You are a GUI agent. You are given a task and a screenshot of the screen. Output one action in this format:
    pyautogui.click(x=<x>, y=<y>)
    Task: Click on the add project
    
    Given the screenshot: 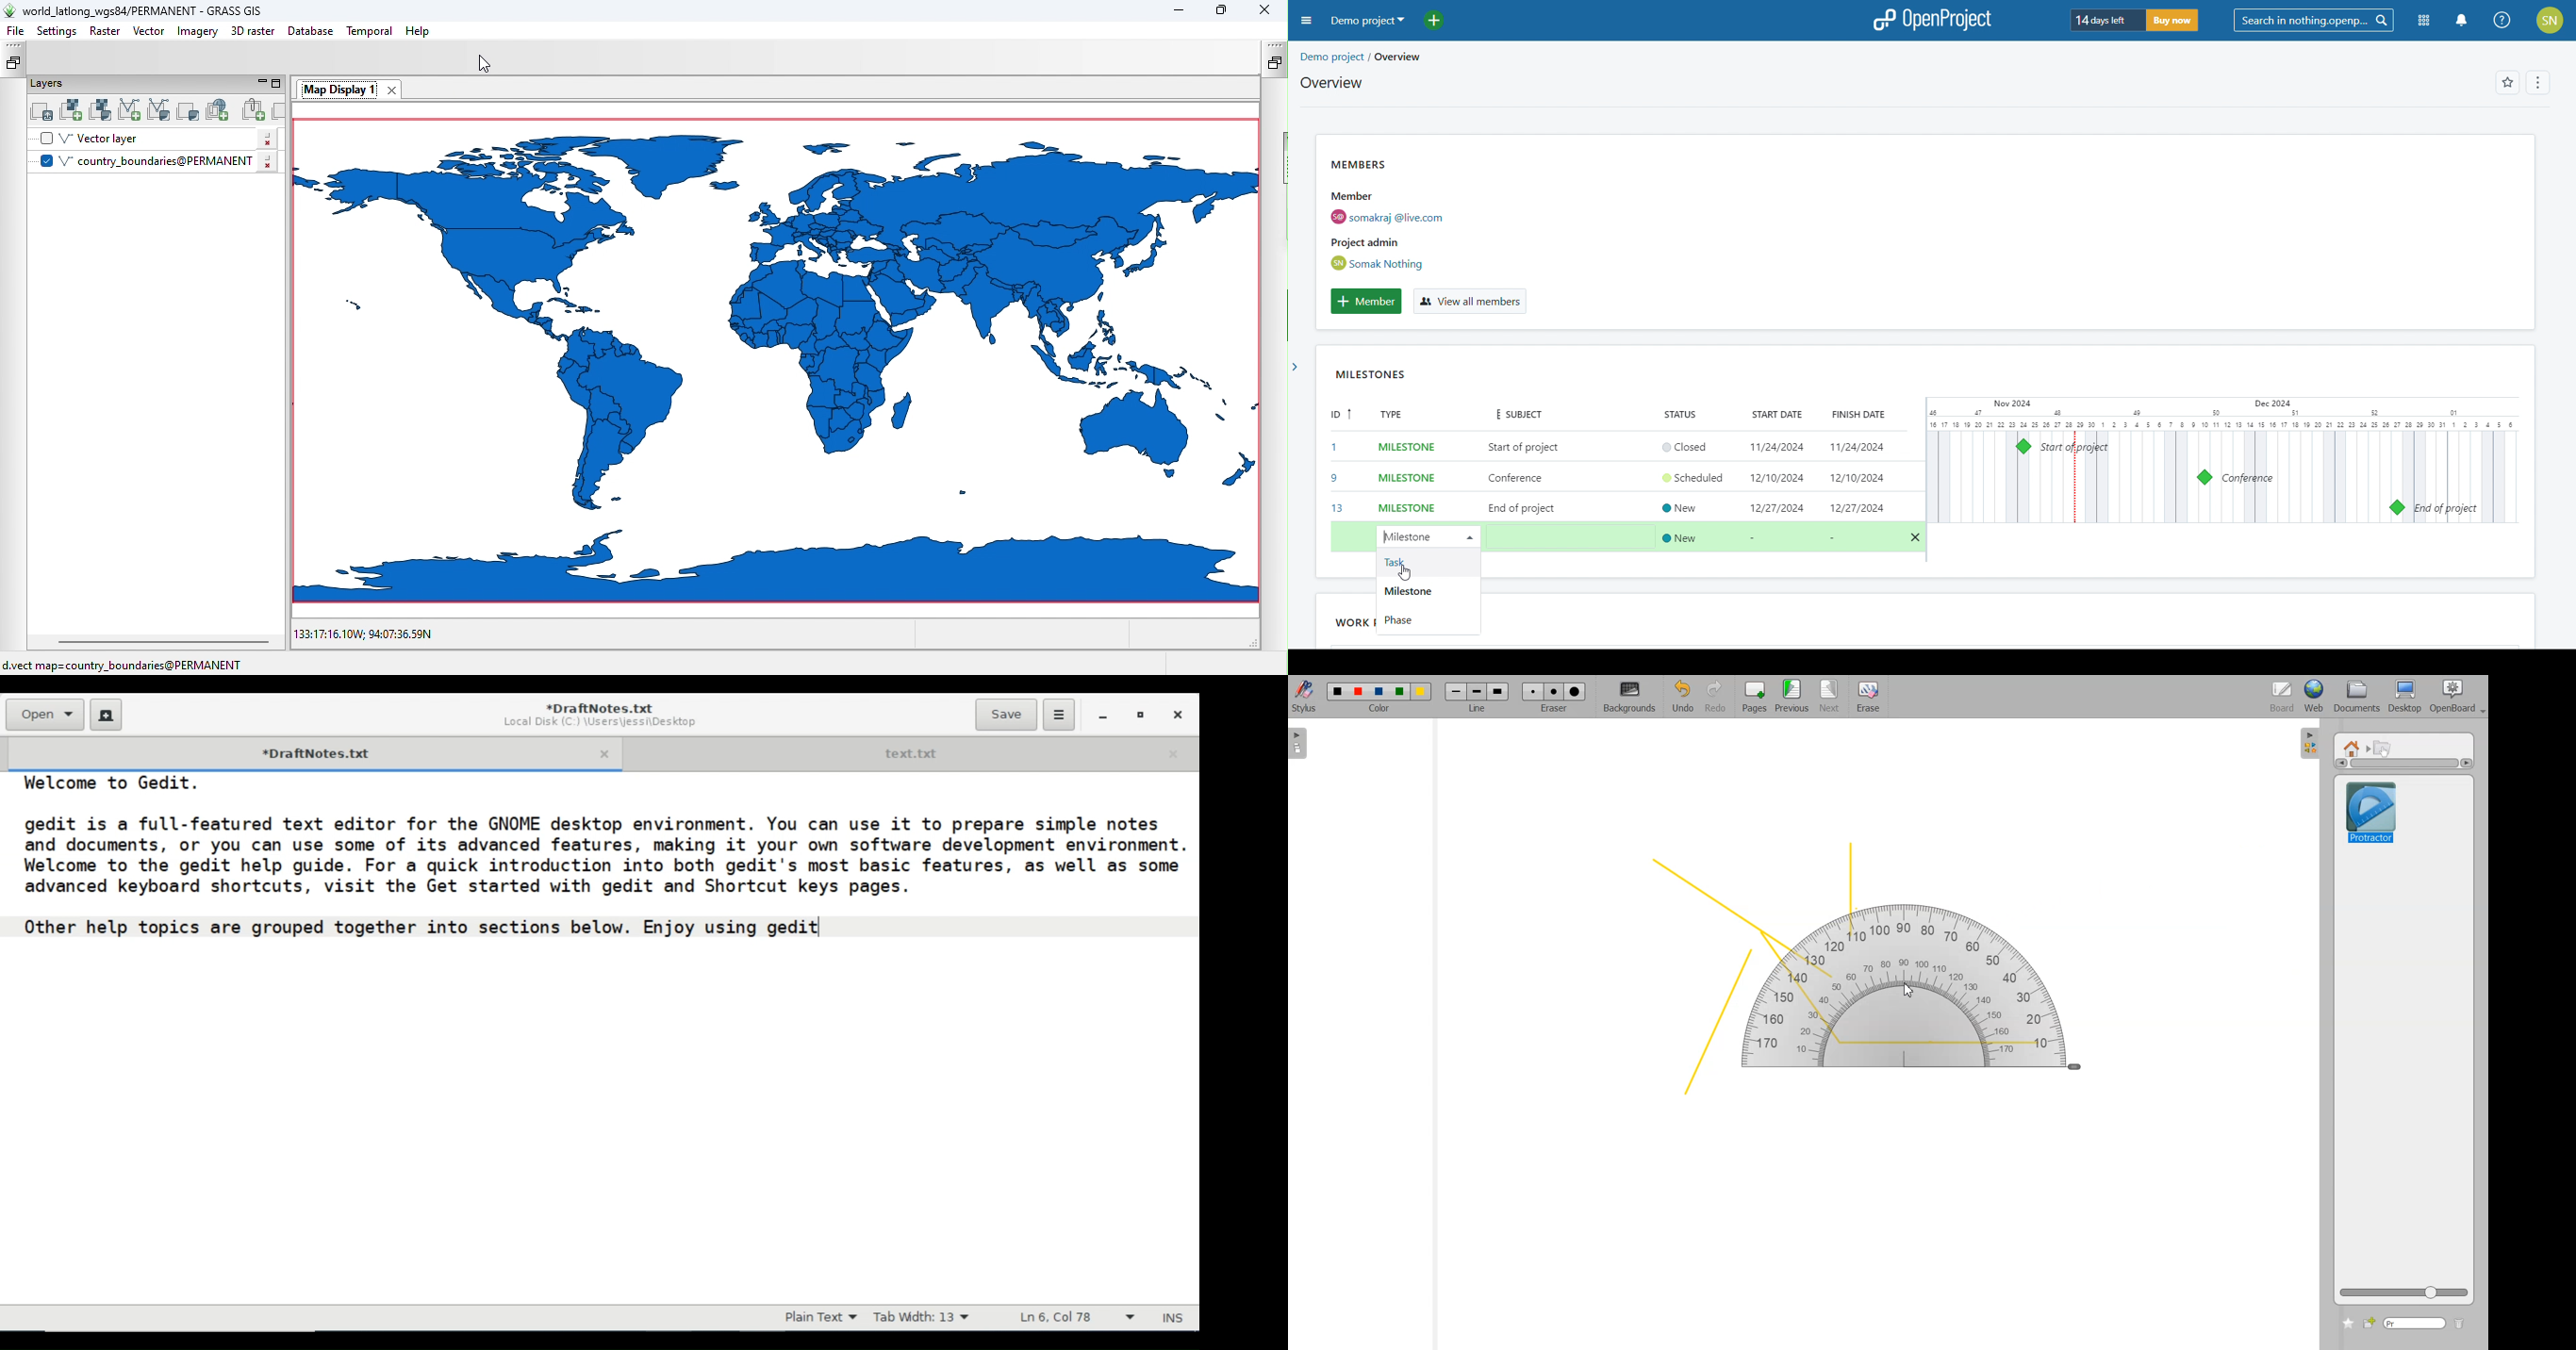 What is the action you would take?
    pyautogui.click(x=1442, y=20)
    